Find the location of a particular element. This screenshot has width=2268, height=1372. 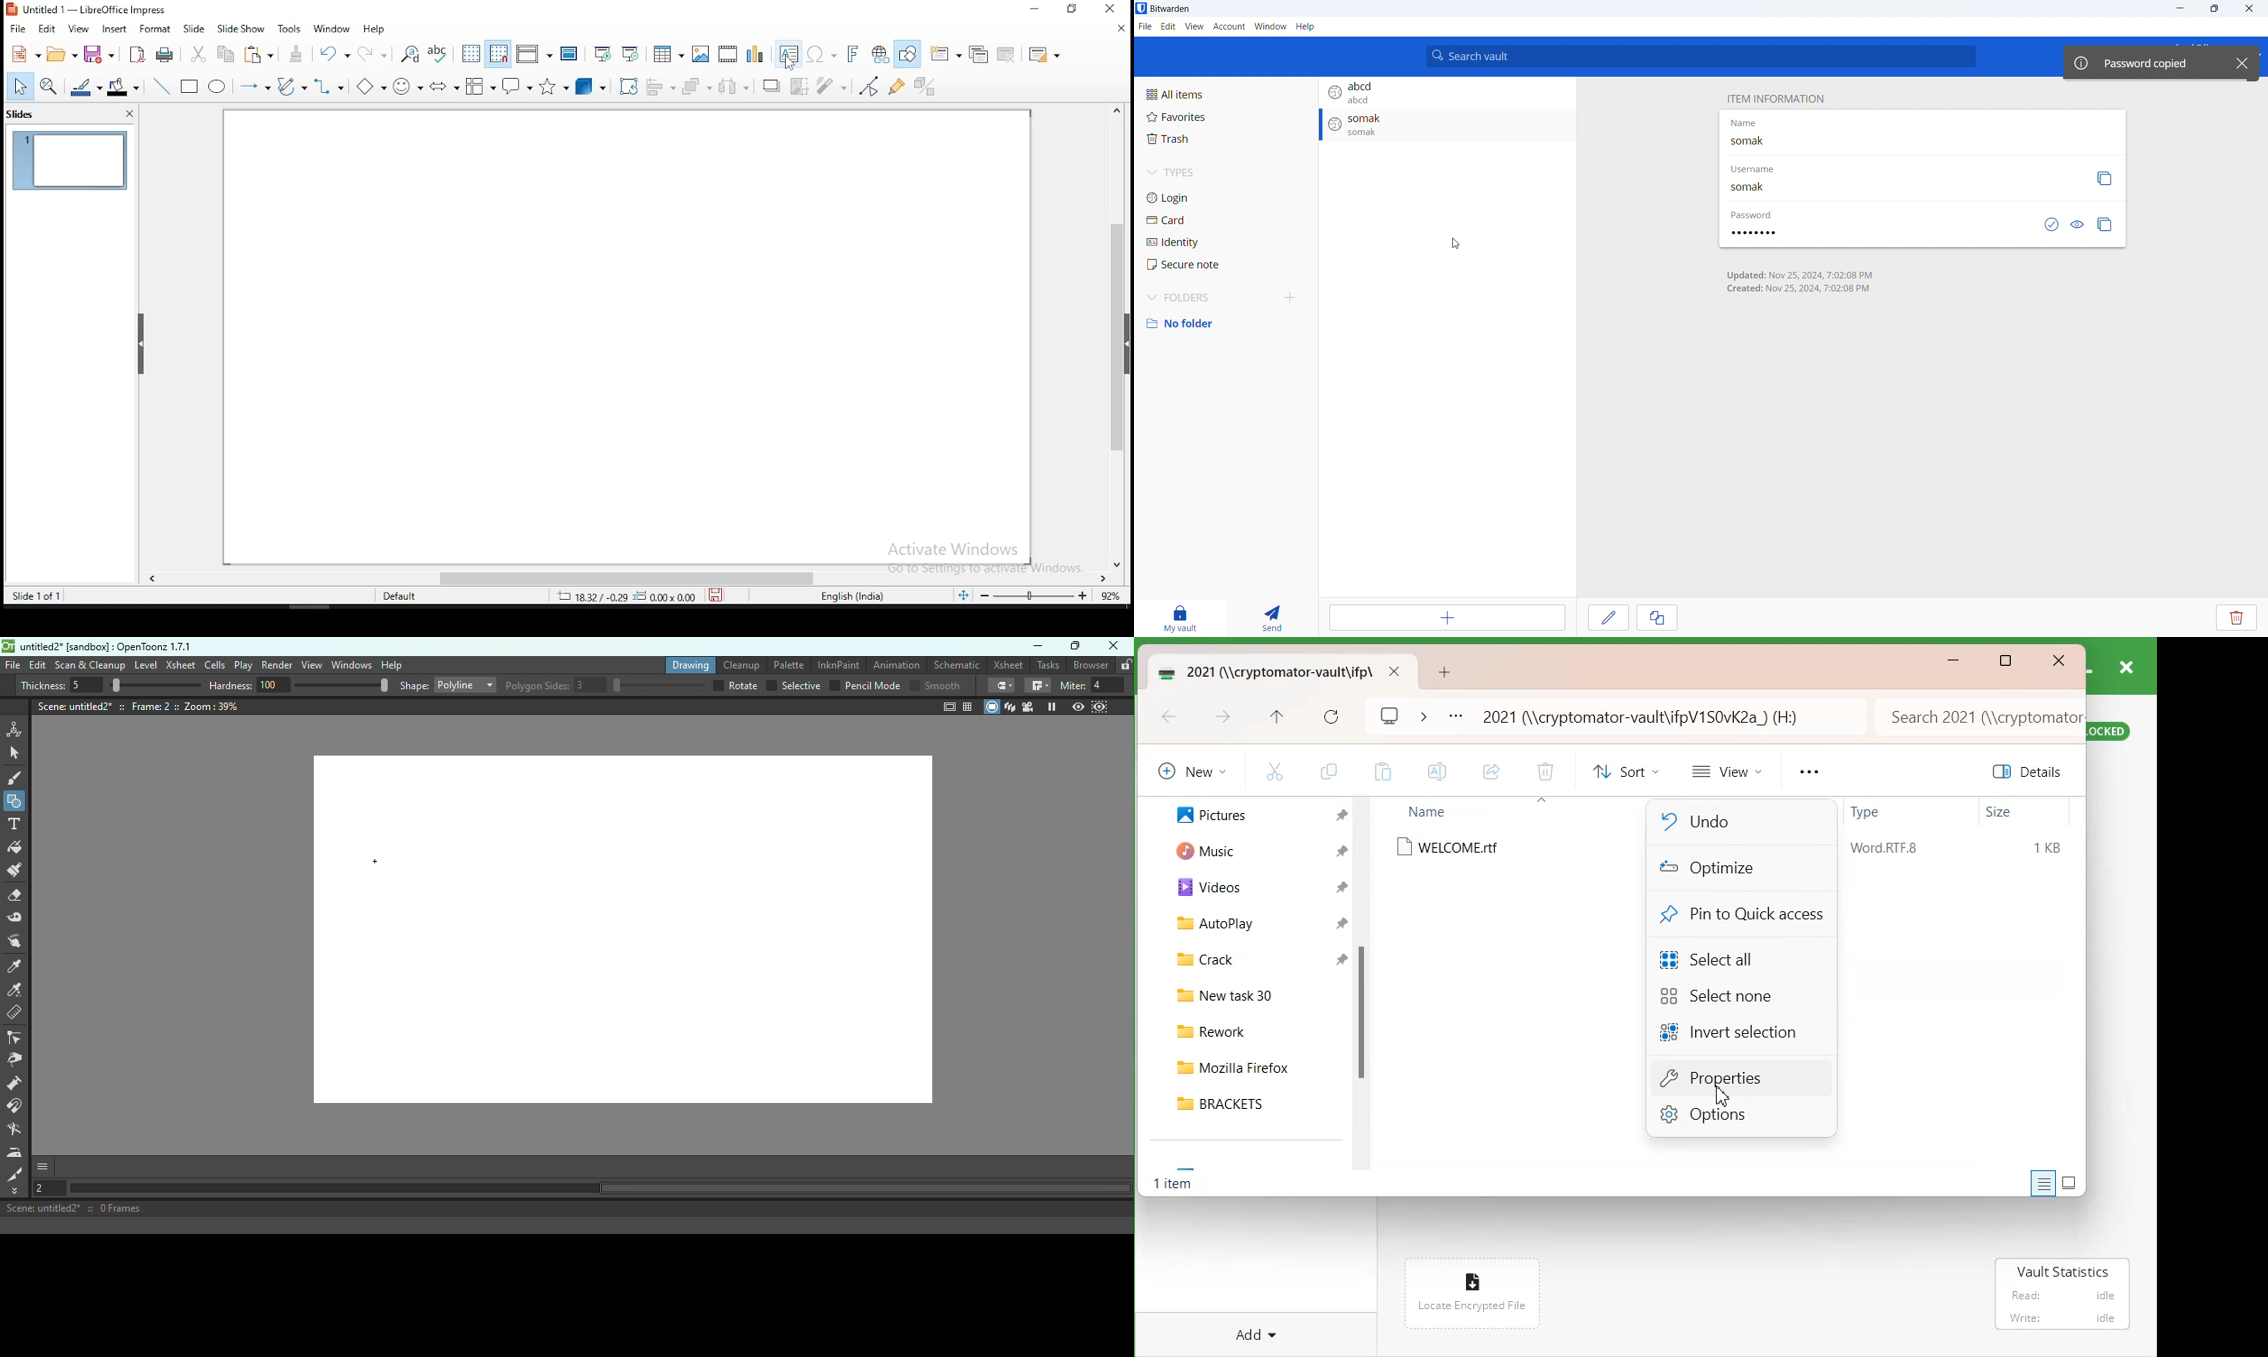

close is located at coordinates (129, 114).